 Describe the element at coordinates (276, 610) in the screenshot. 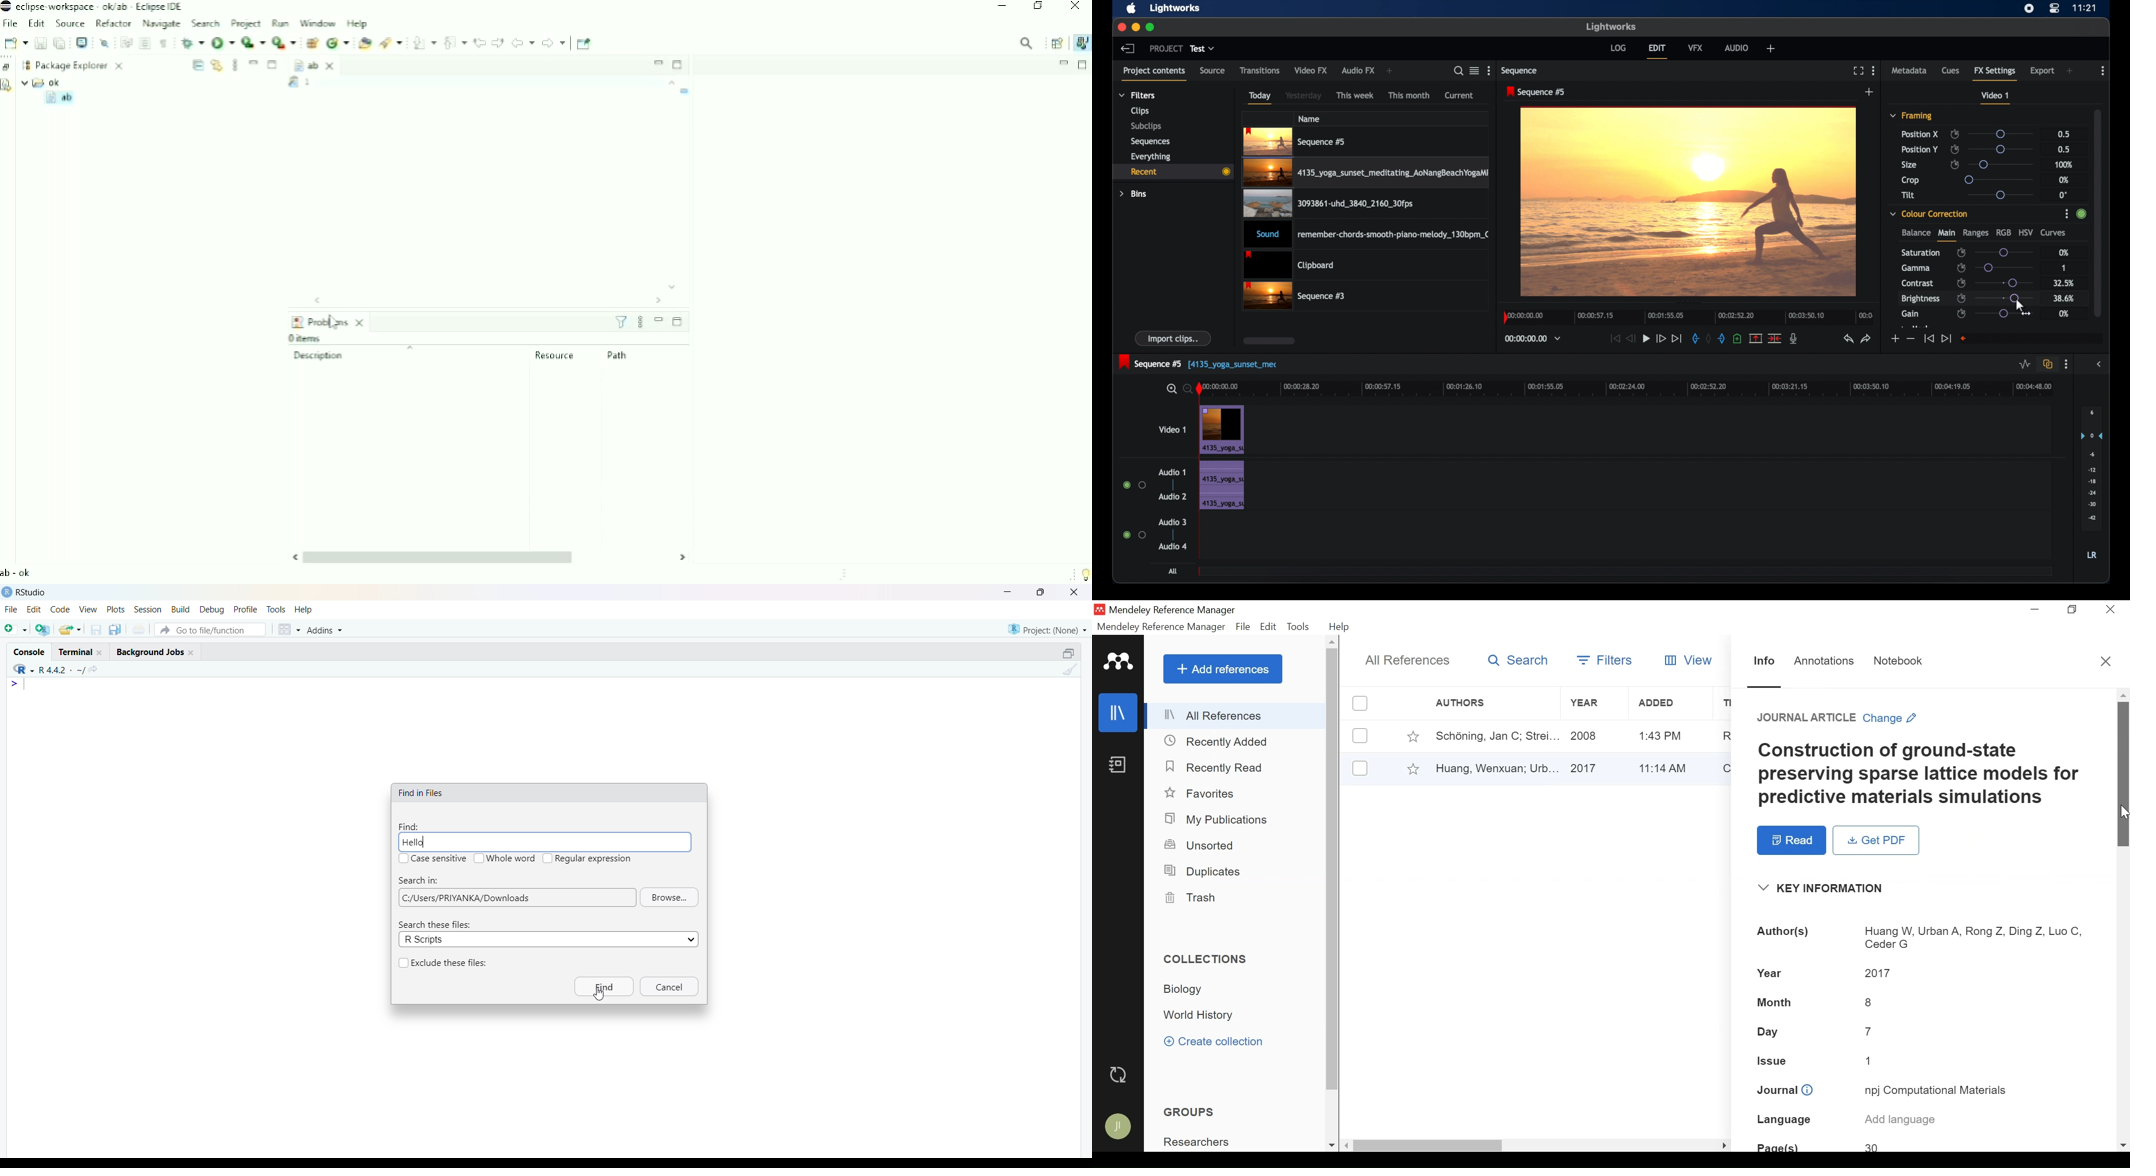

I see `tools` at that location.